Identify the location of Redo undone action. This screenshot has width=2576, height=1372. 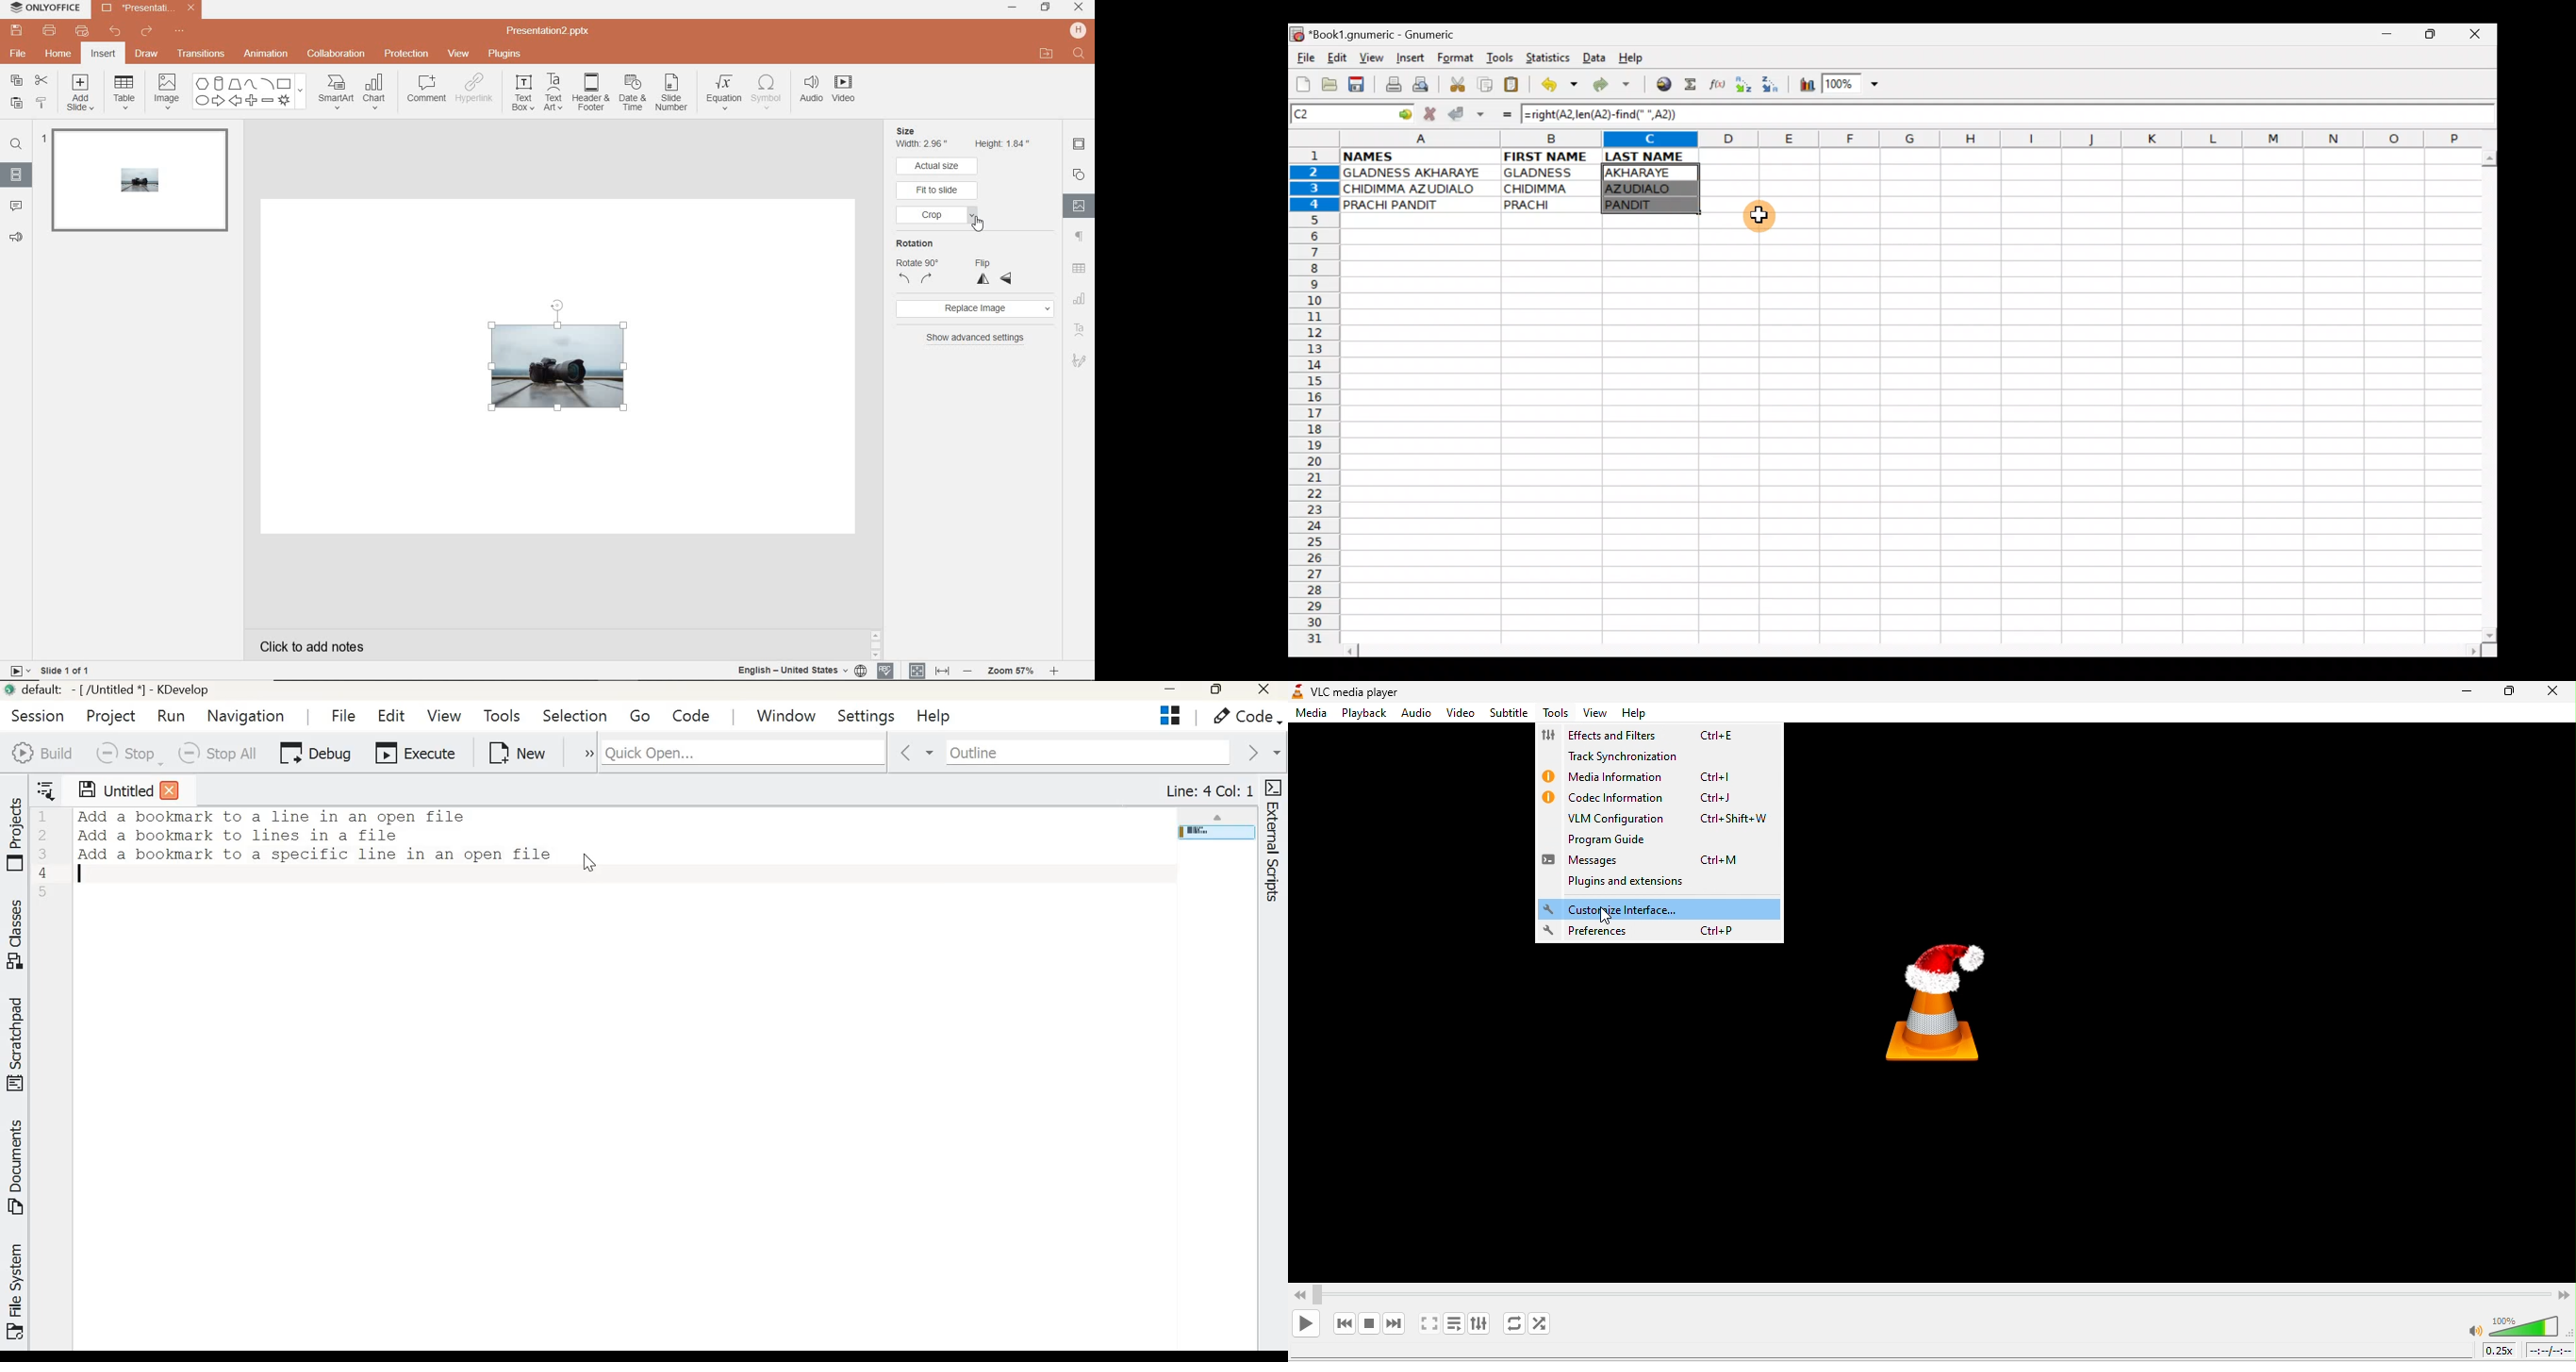
(1615, 86).